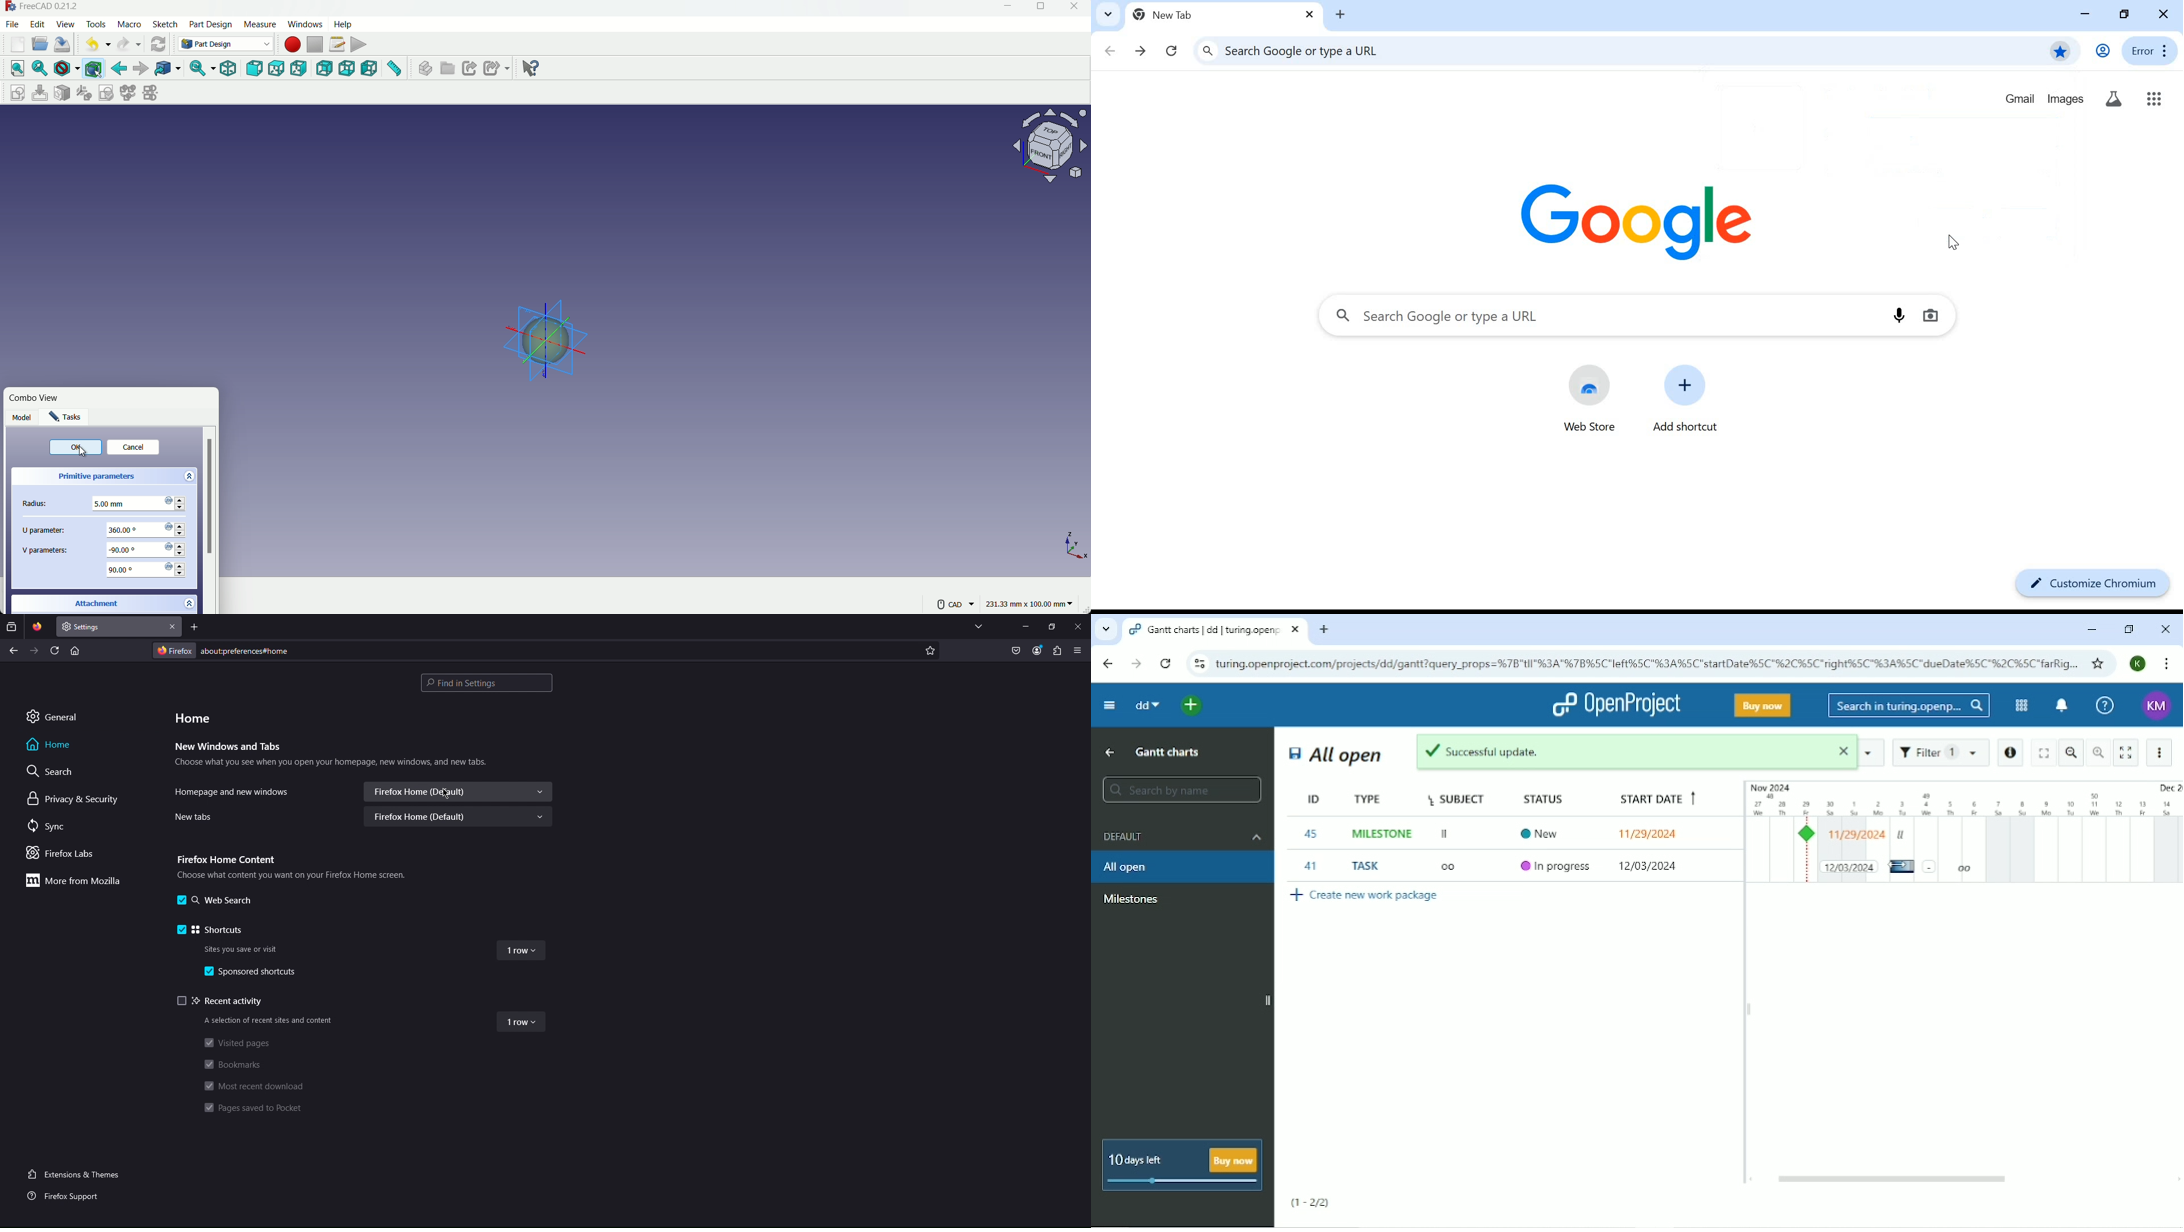 The image size is (2184, 1232). Describe the element at coordinates (1684, 399) in the screenshot. I see `add shortcut` at that location.